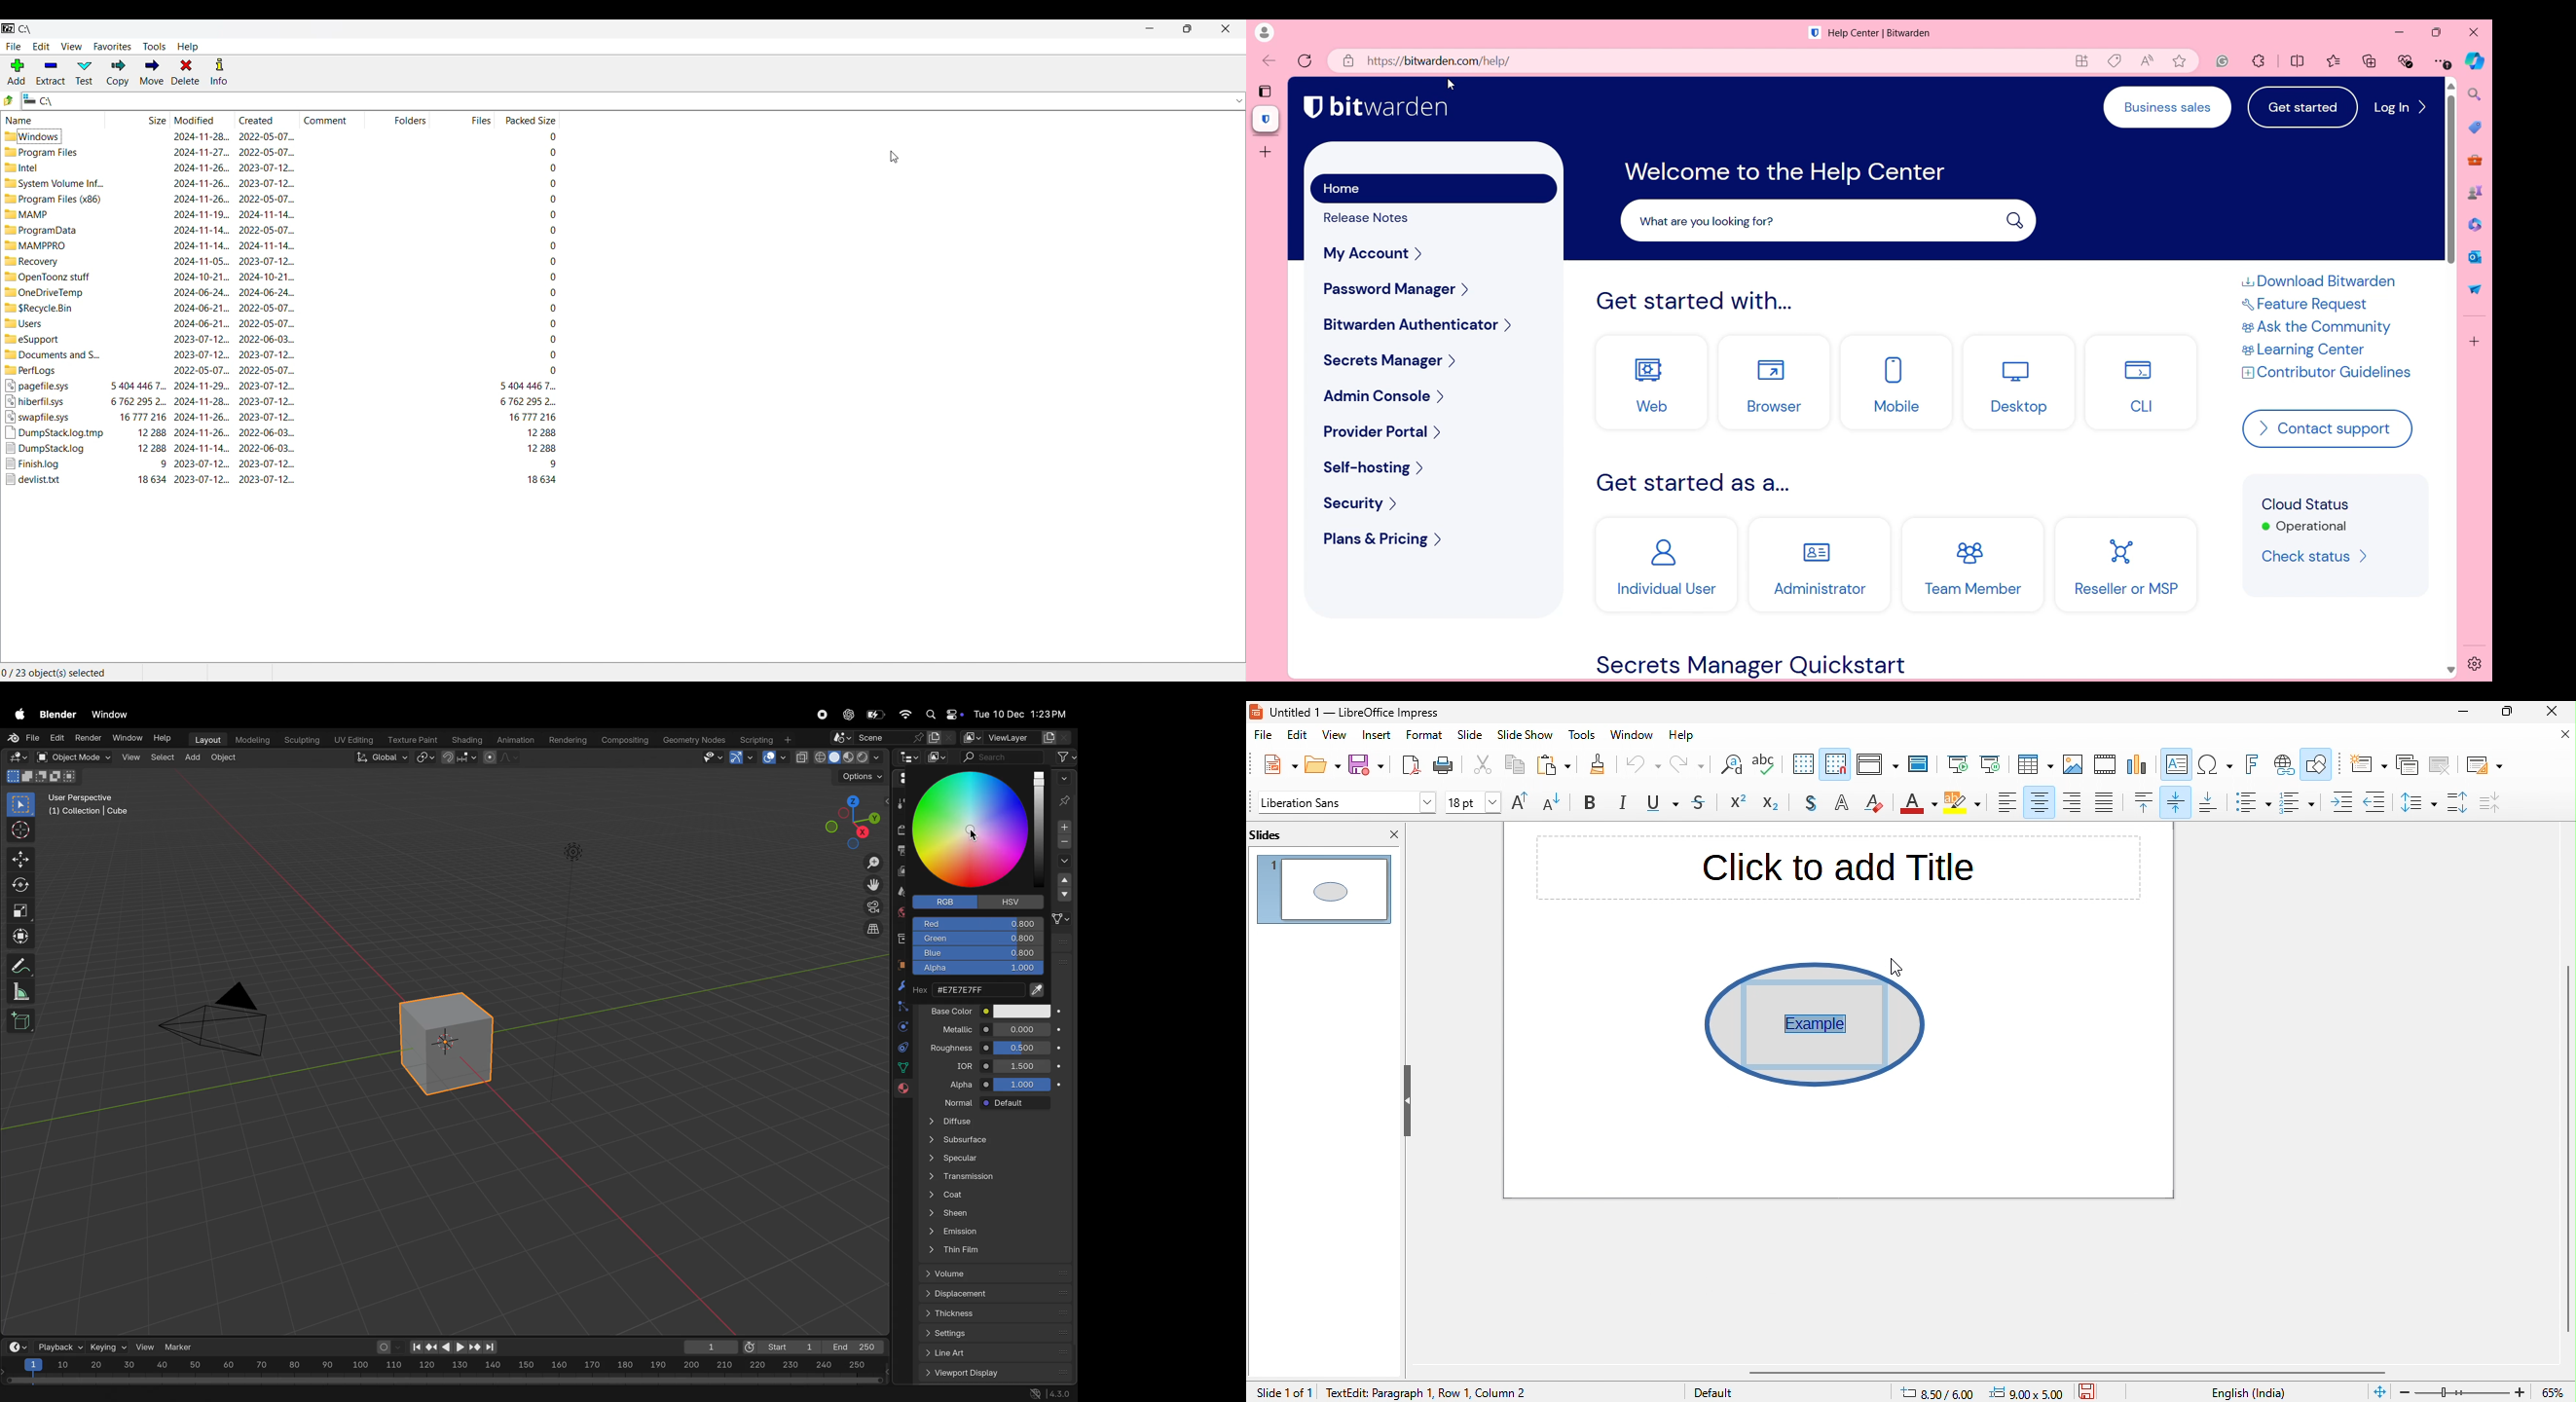 This screenshot has height=1428, width=2576. I want to click on Settings, so click(2475, 664).